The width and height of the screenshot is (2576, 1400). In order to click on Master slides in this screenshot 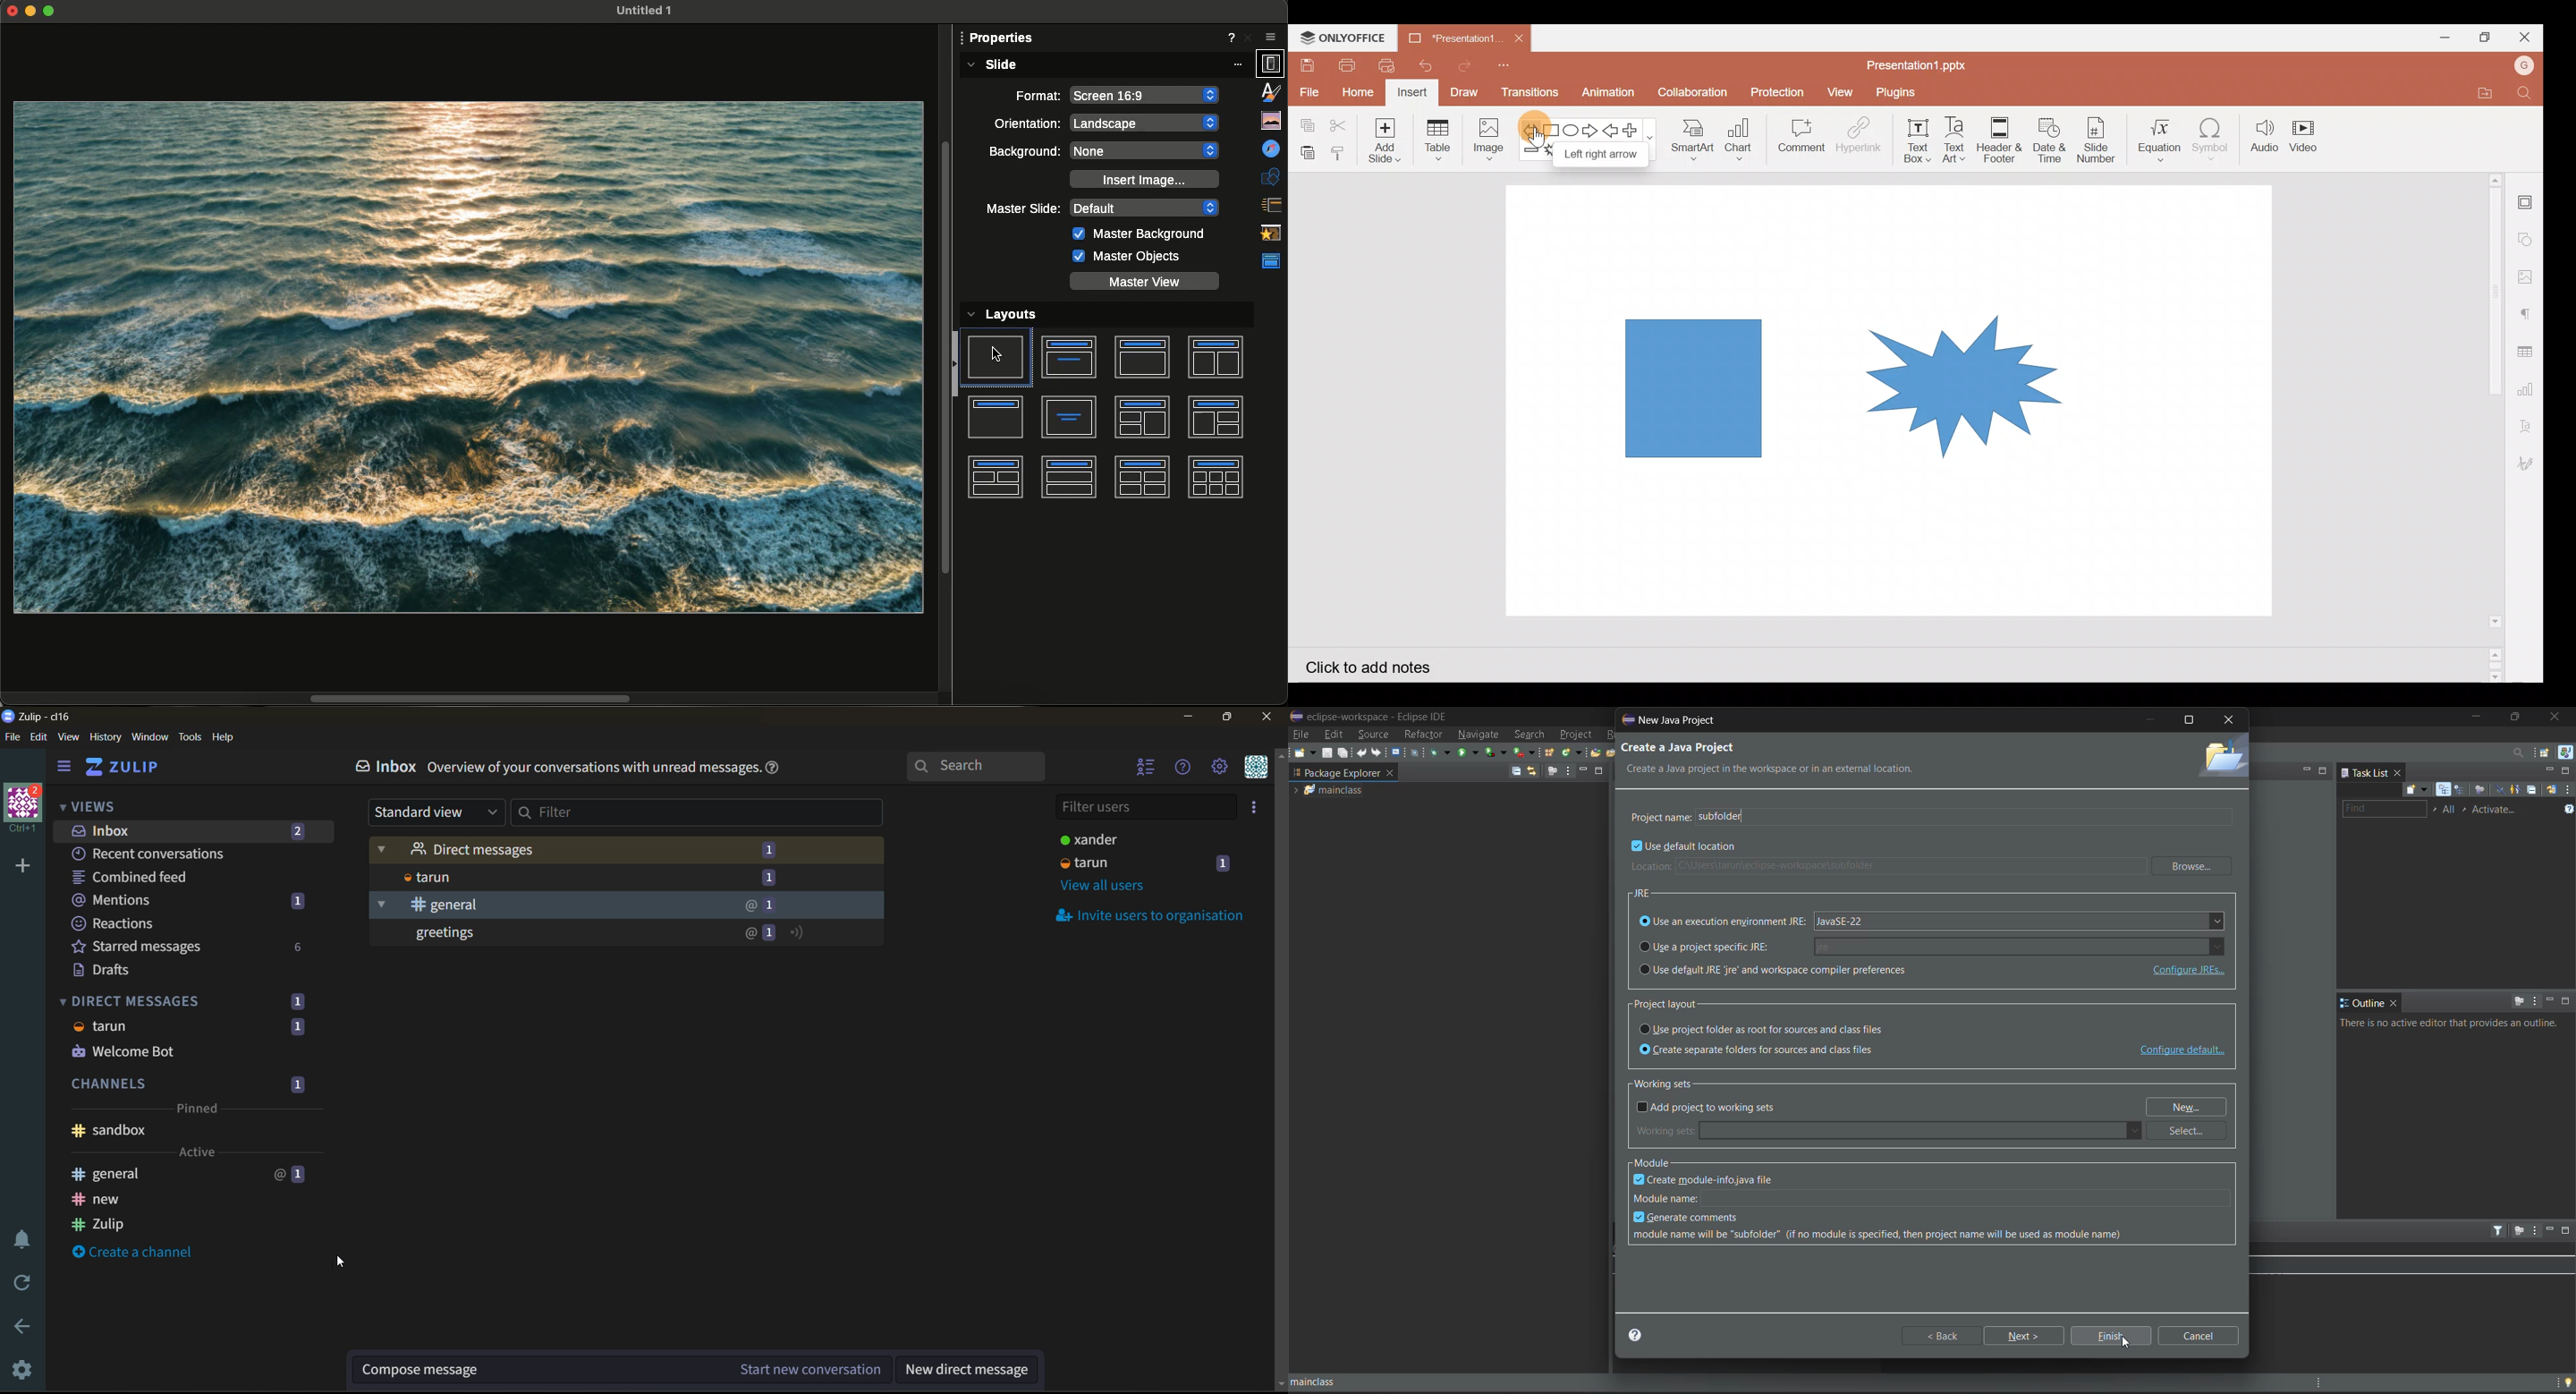, I will do `click(1269, 262)`.